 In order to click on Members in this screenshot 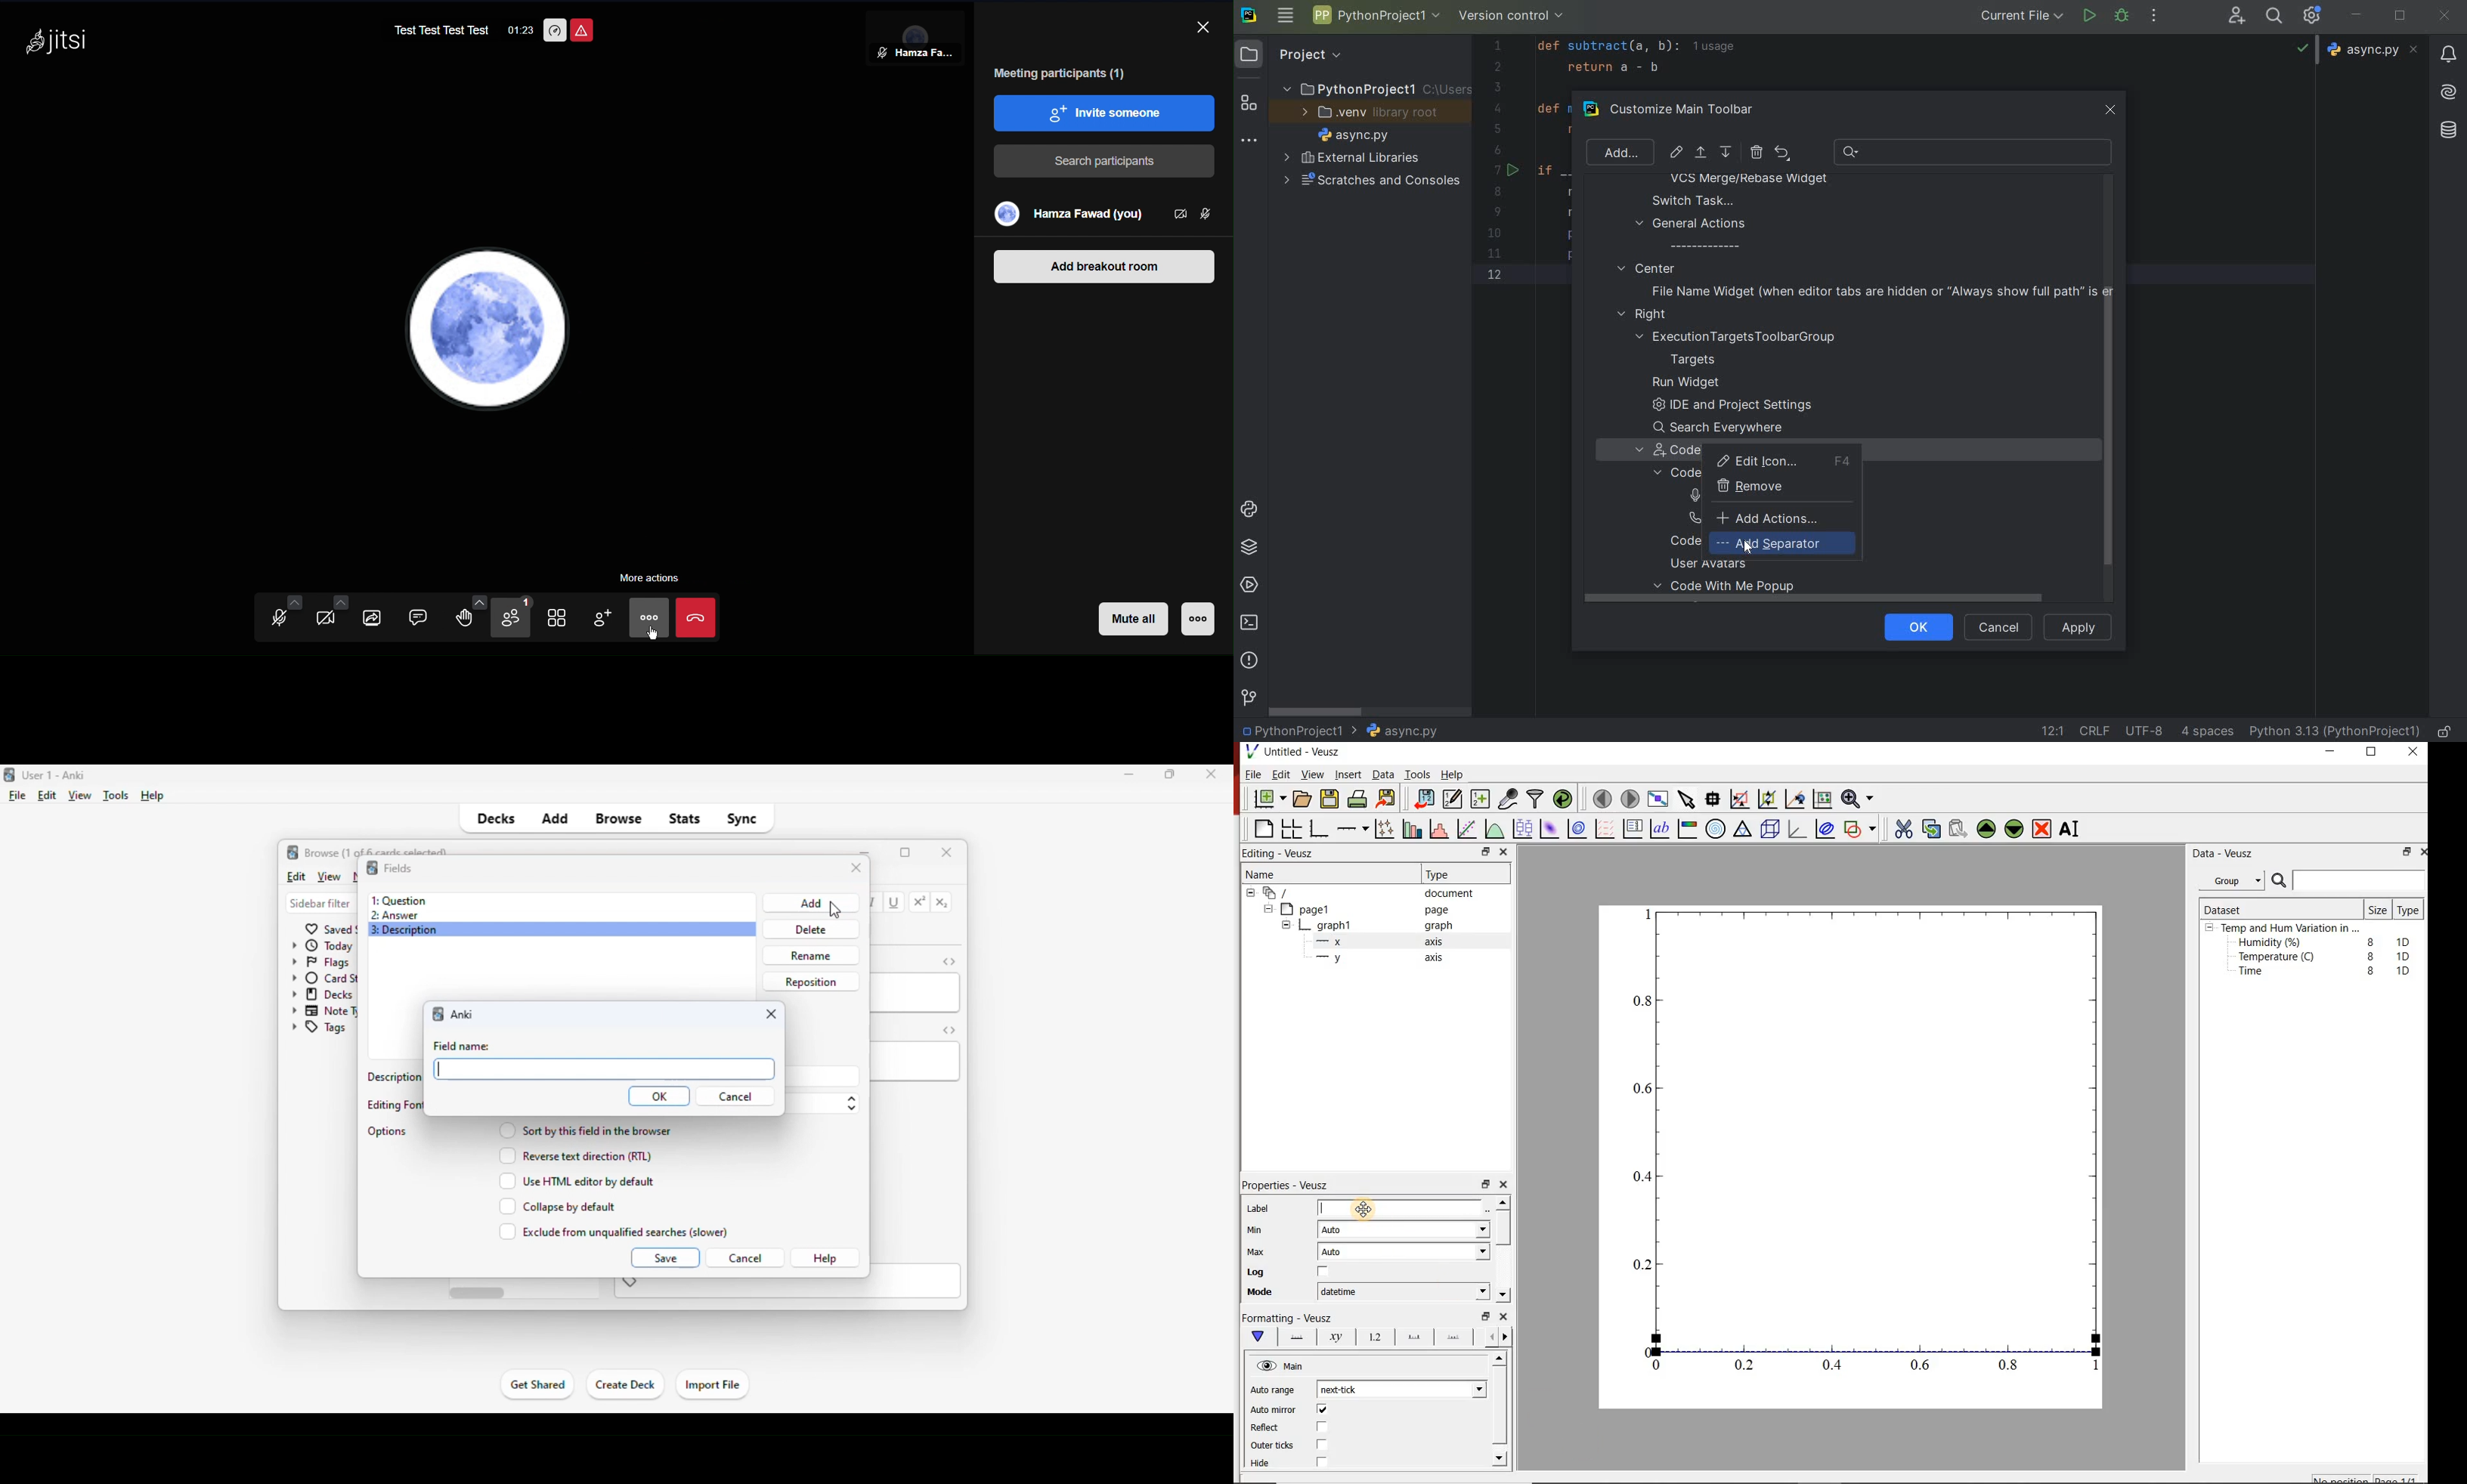, I will do `click(1101, 213)`.